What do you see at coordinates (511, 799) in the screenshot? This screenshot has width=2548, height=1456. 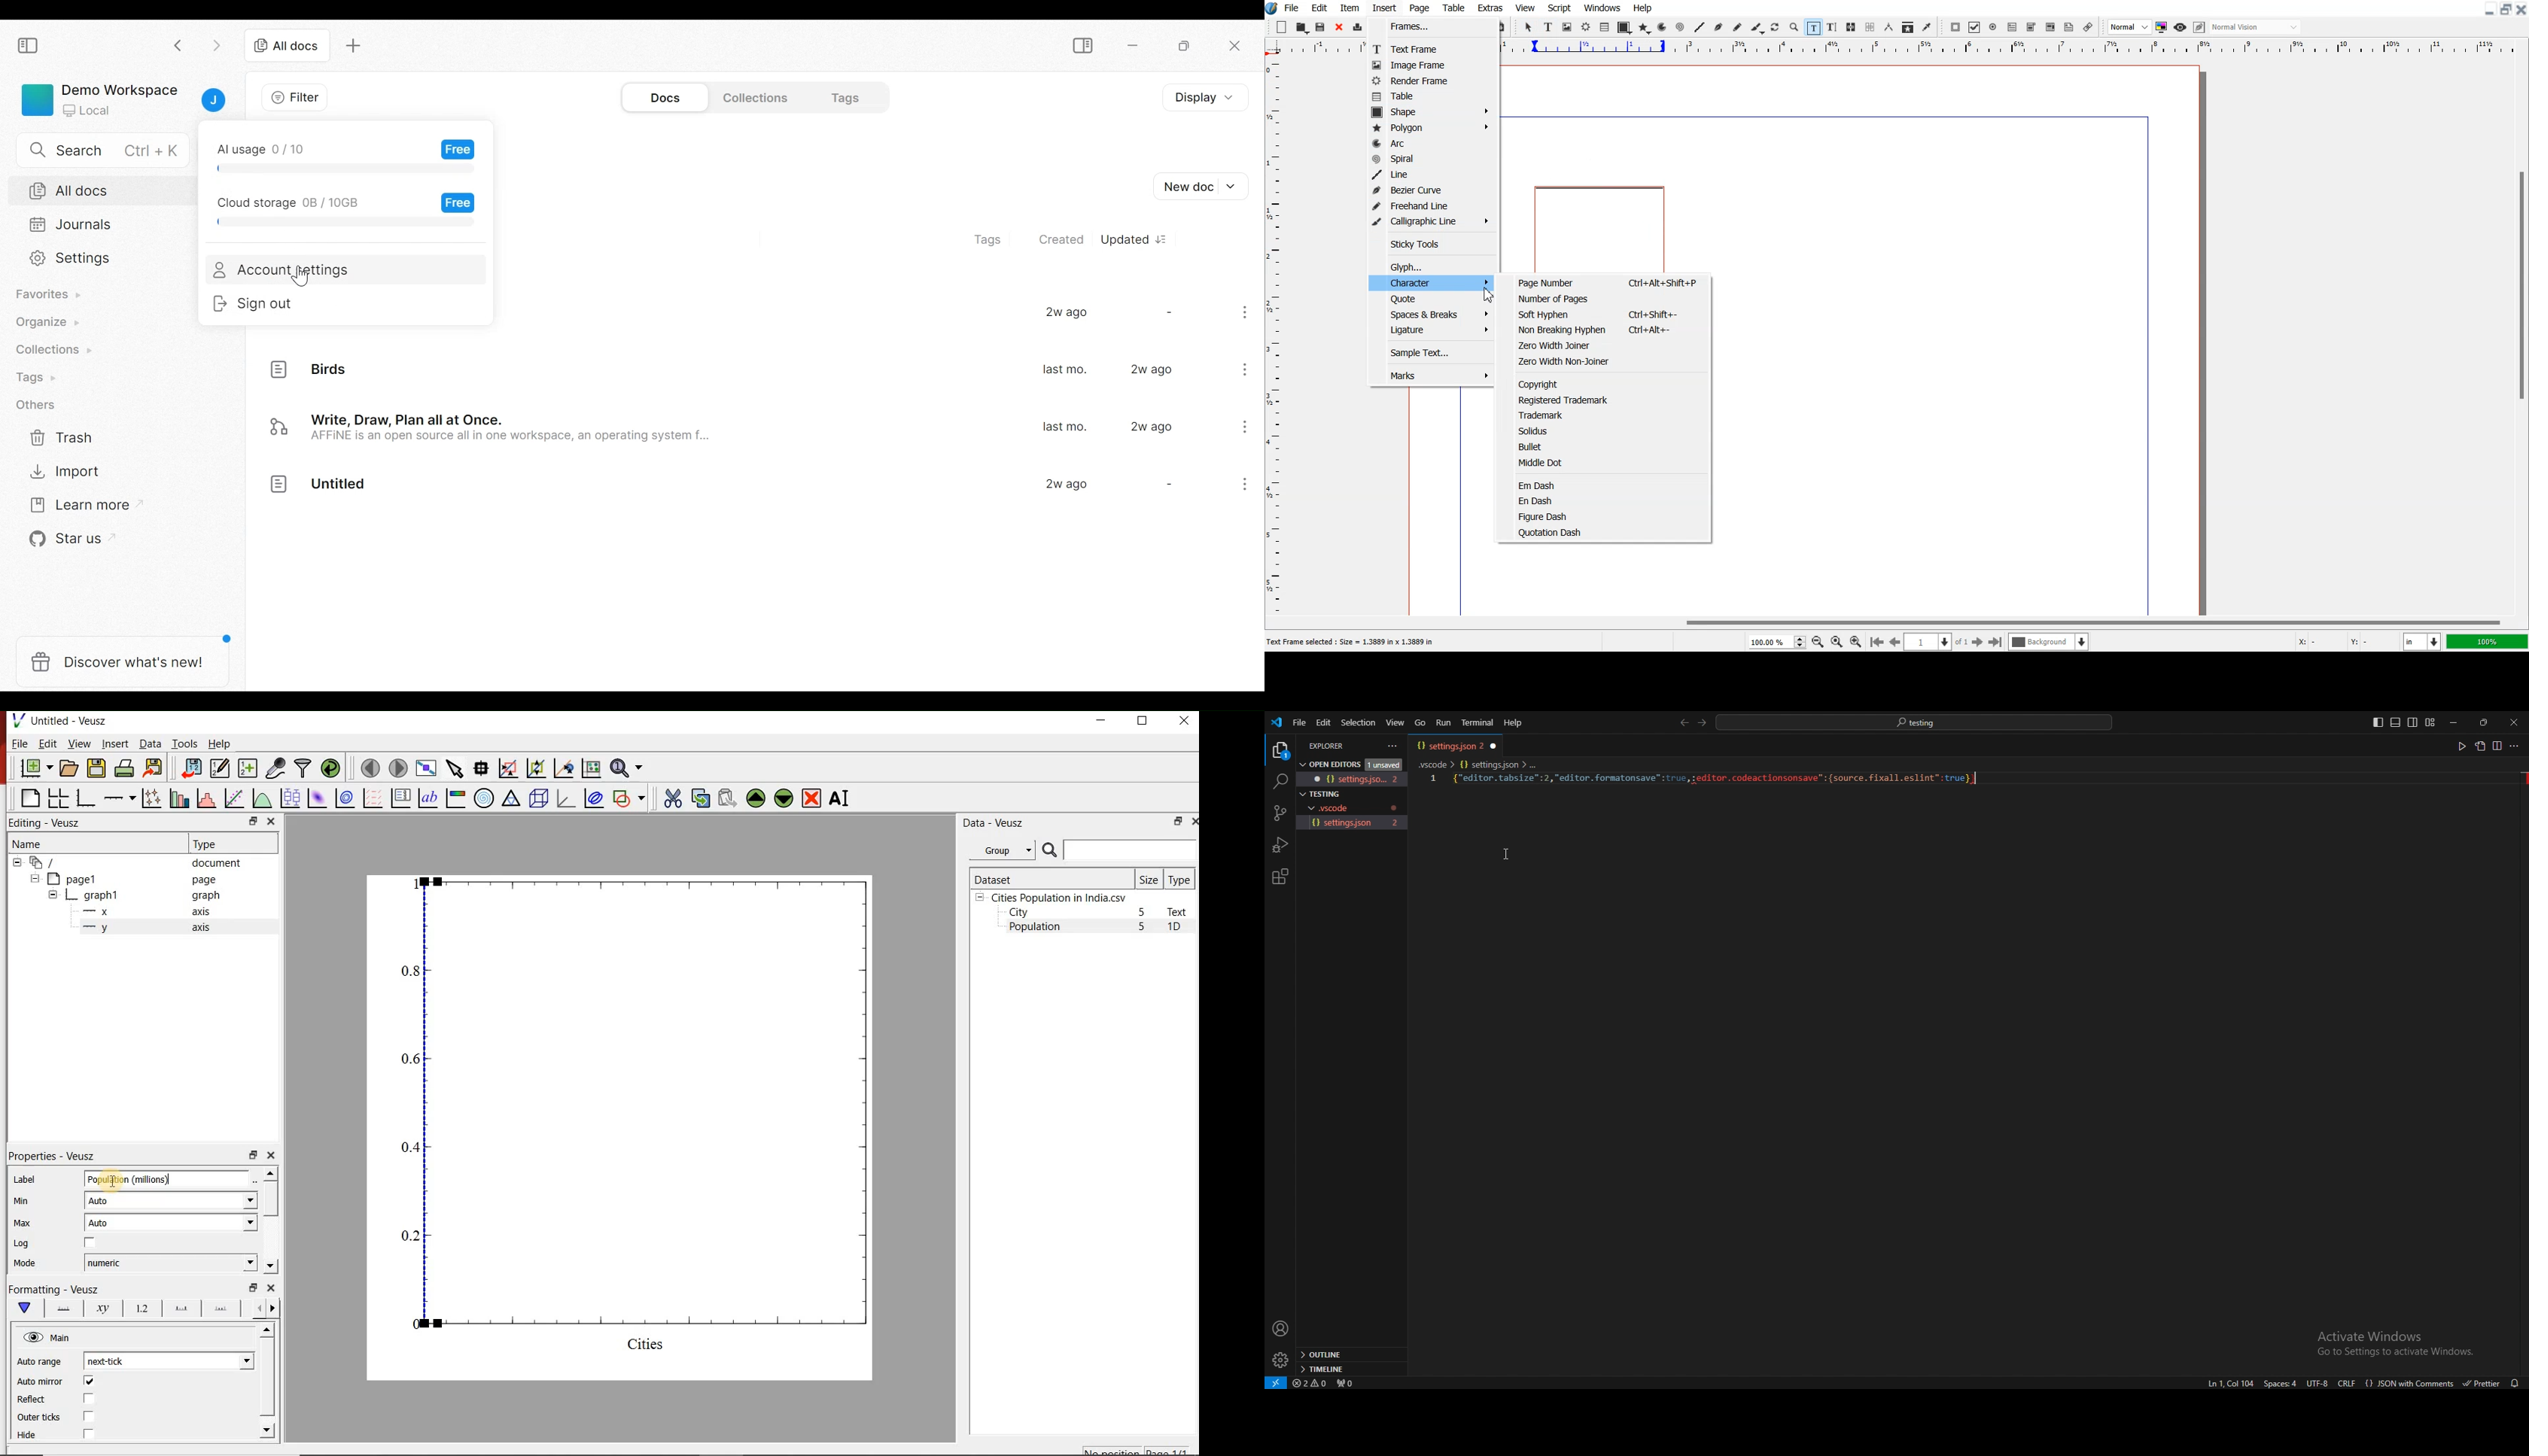 I see `Ternary graph` at bounding box center [511, 799].